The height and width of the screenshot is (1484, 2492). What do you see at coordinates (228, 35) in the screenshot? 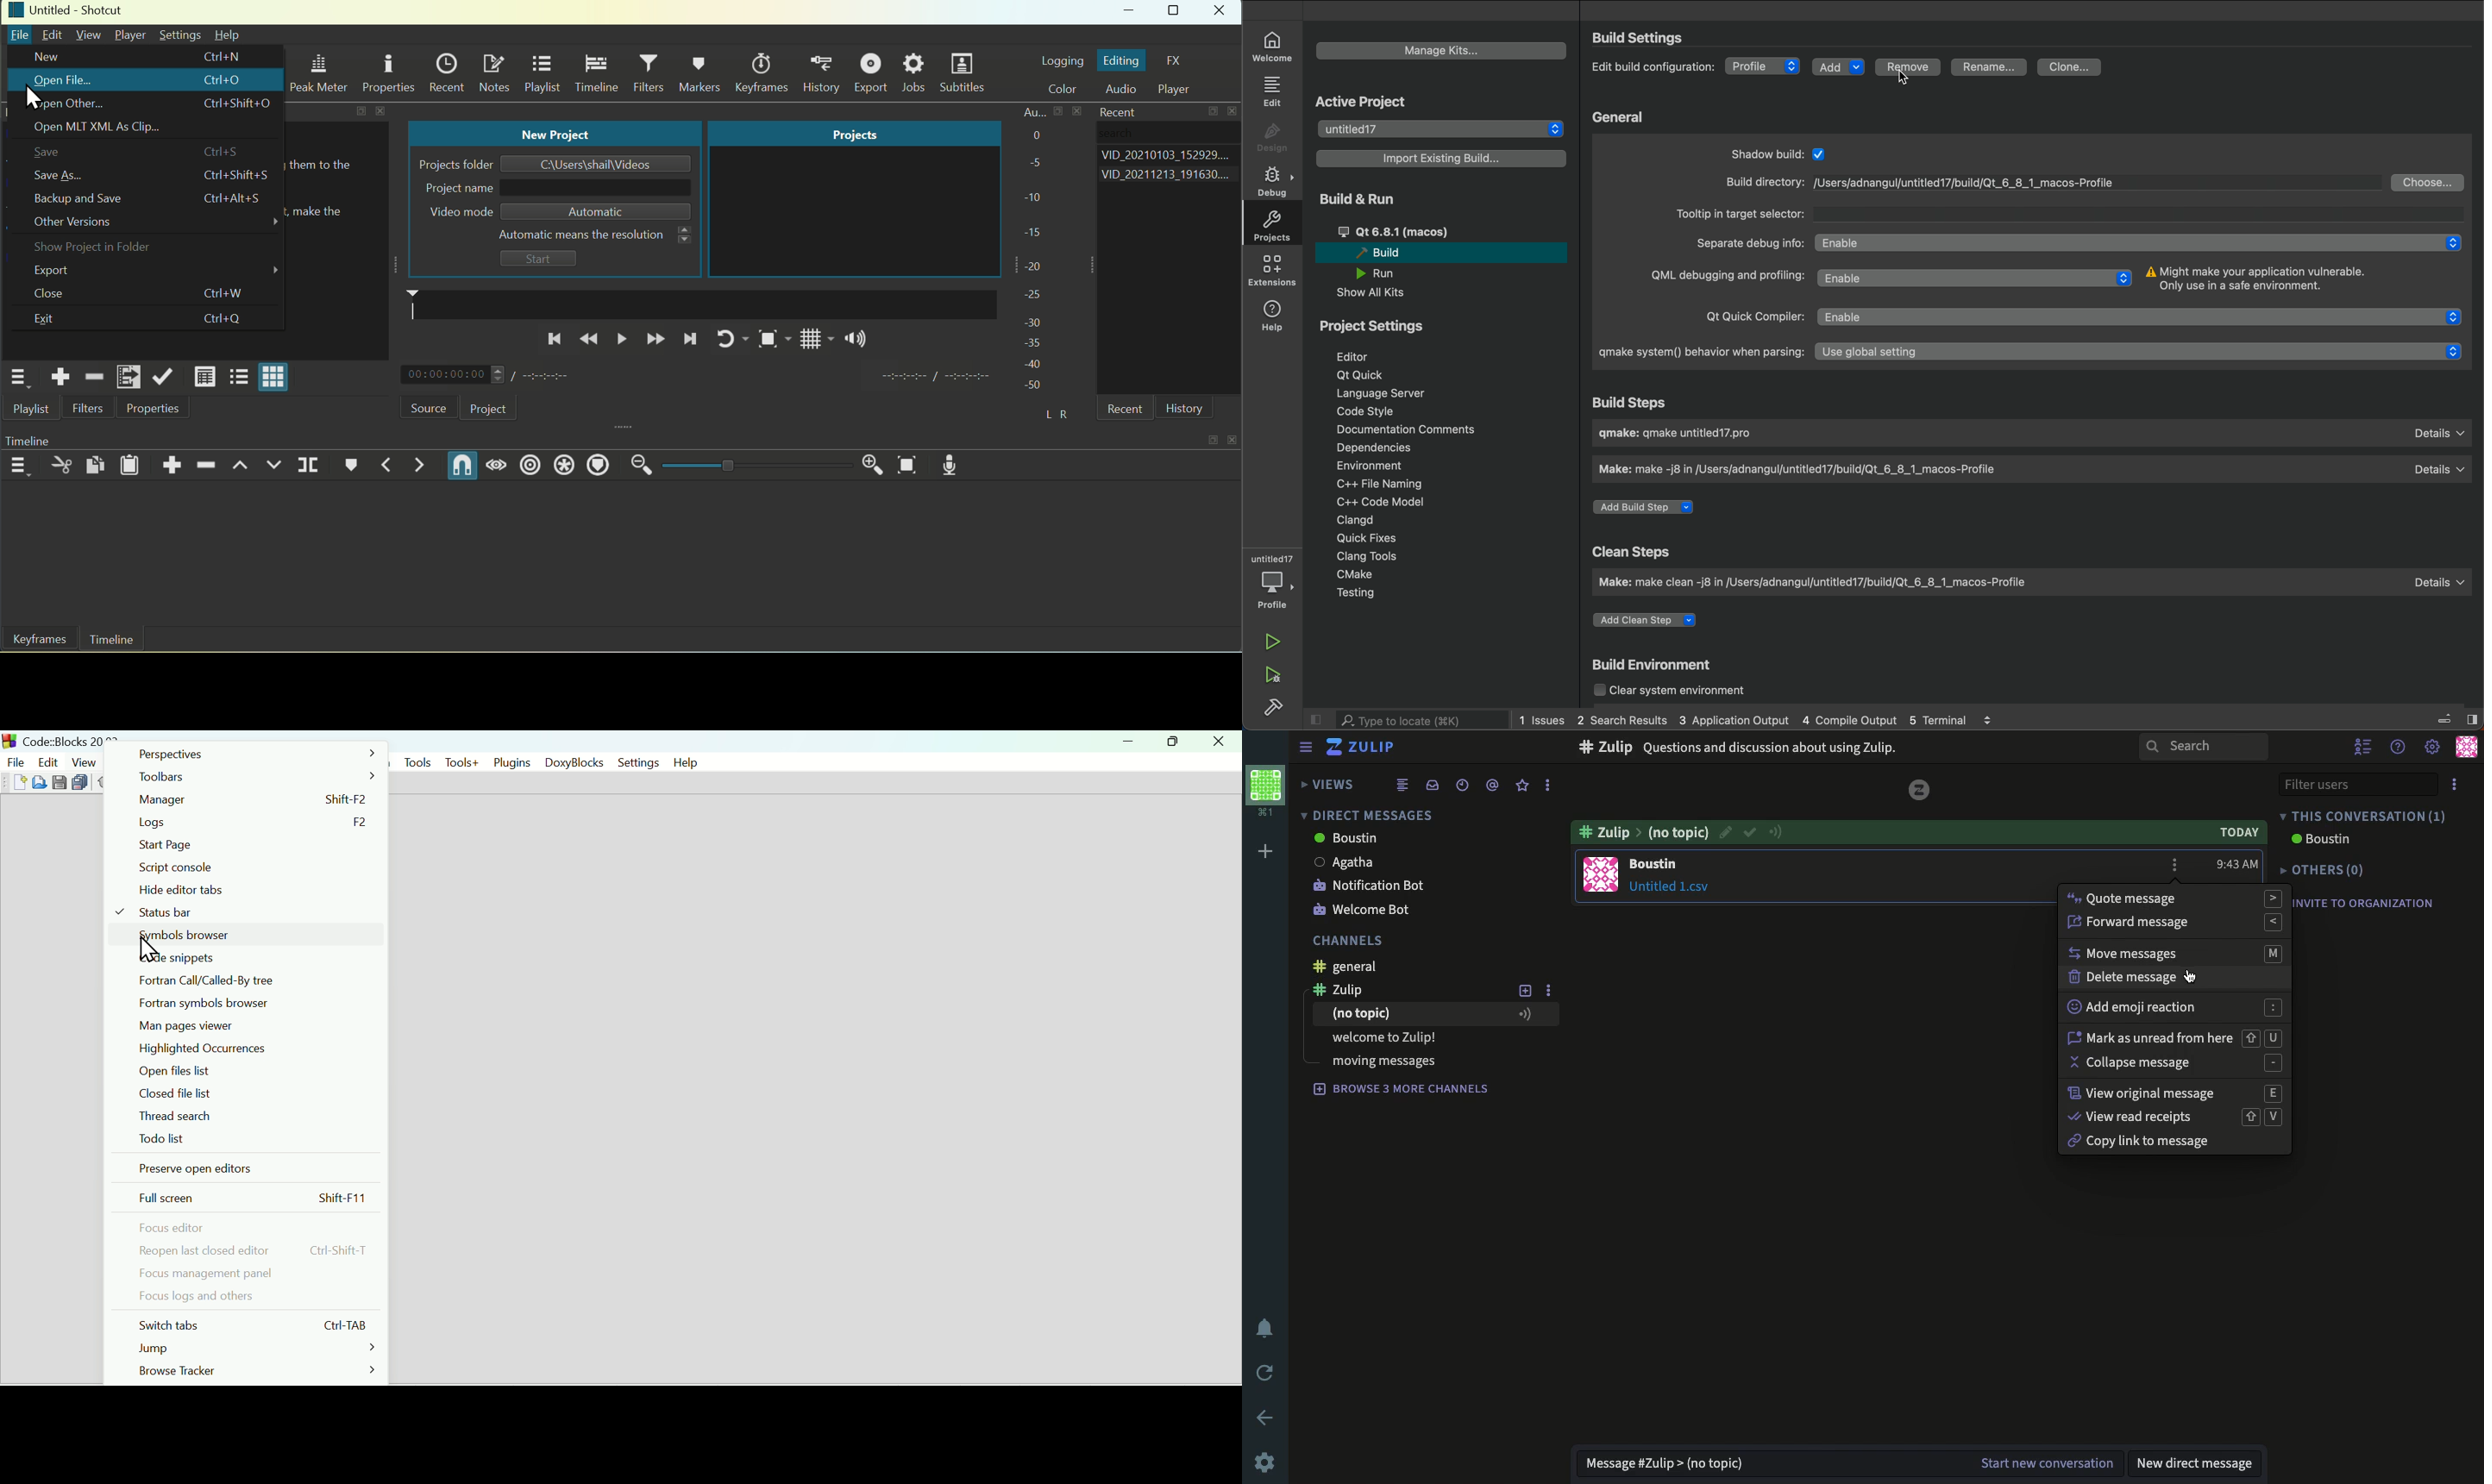
I see `Help` at bounding box center [228, 35].